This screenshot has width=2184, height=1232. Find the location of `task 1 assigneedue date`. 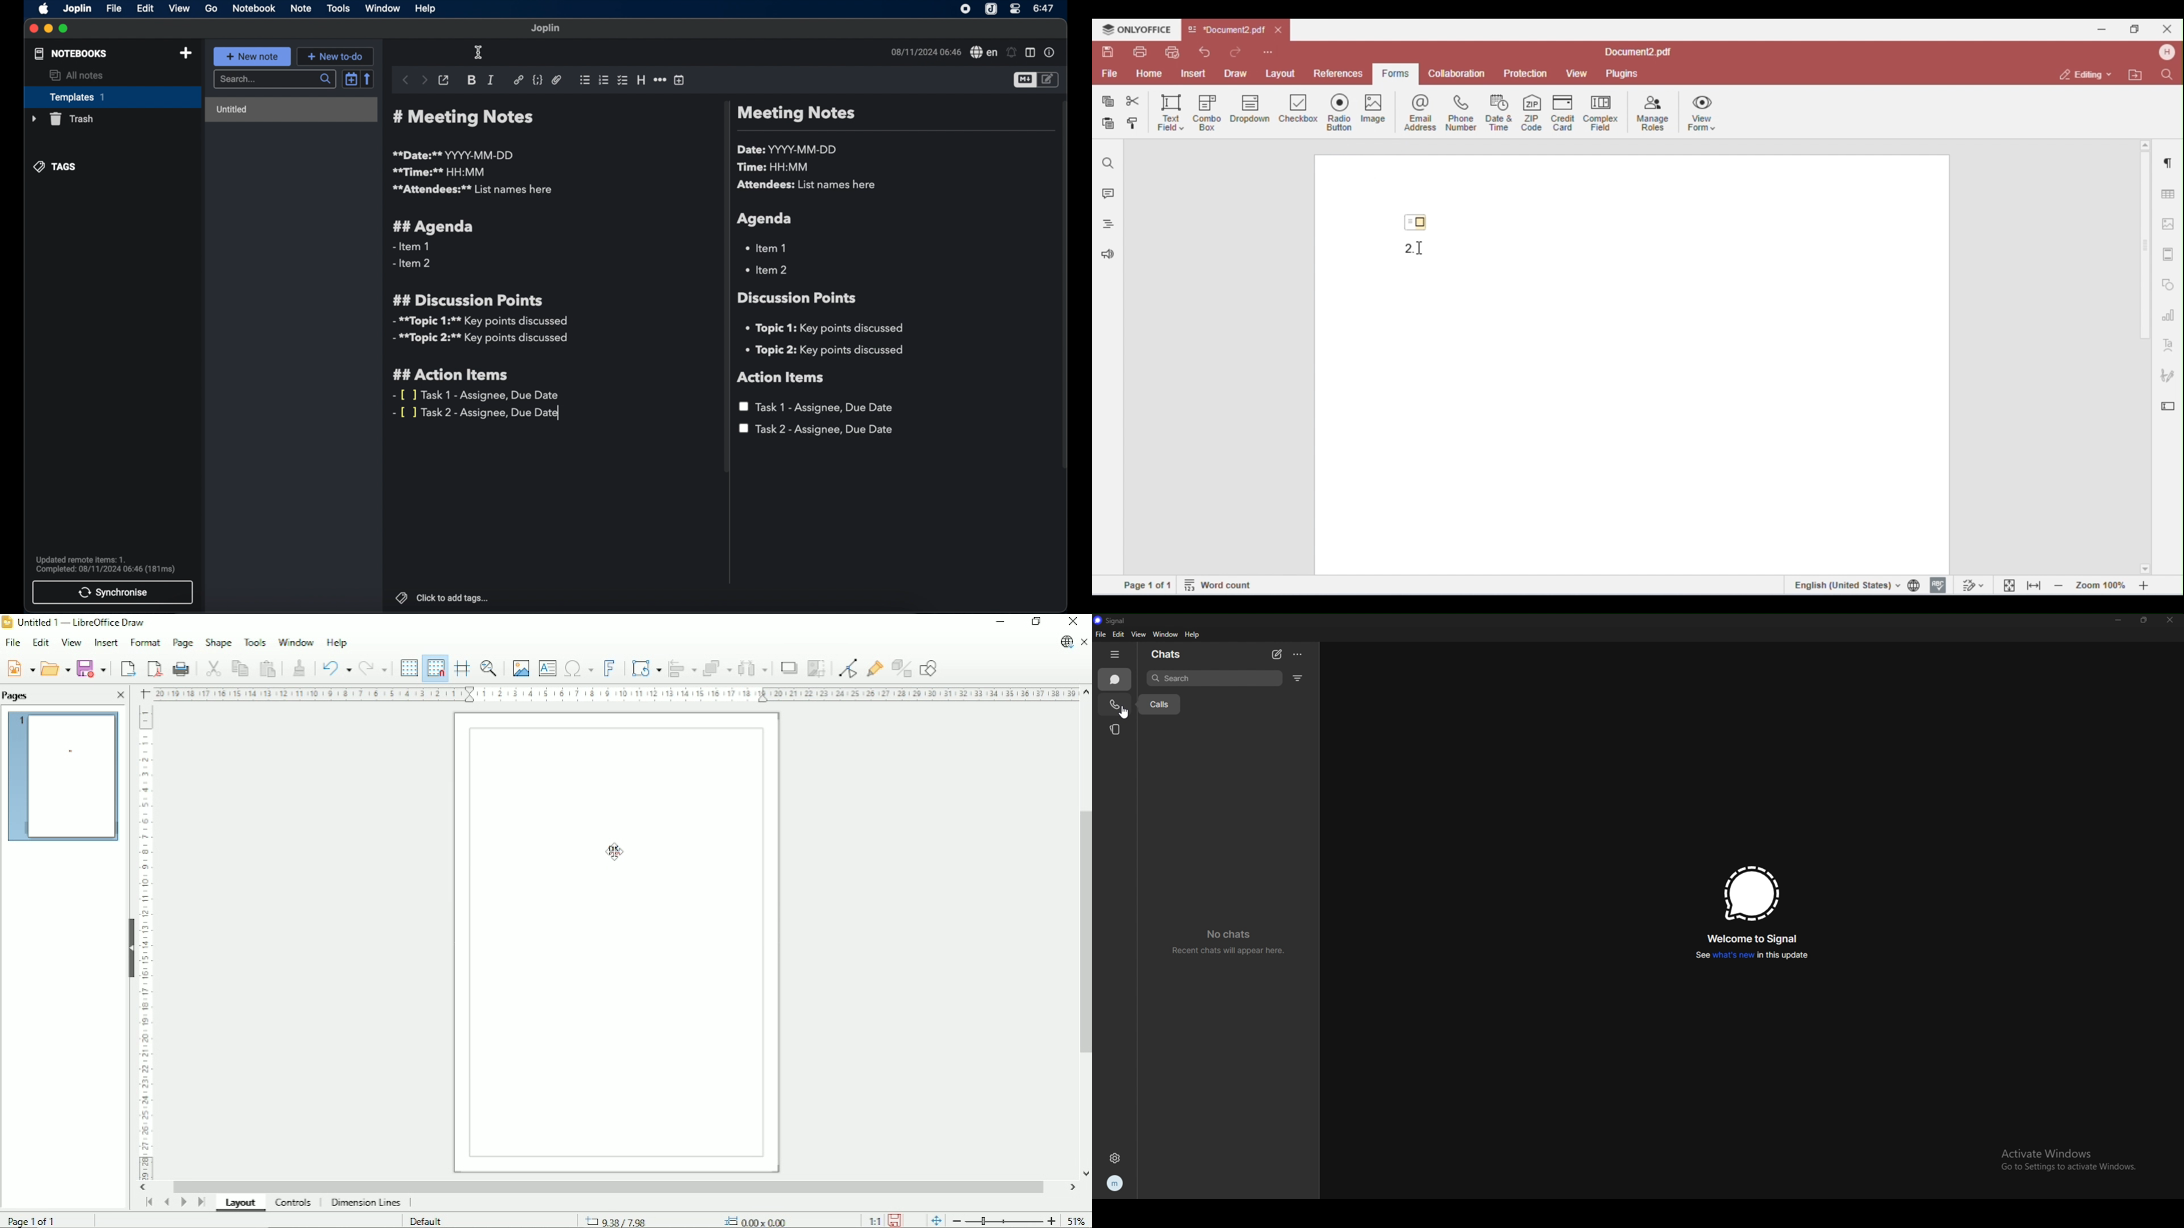

task 1 assigneedue date is located at coordinates (819, 407).